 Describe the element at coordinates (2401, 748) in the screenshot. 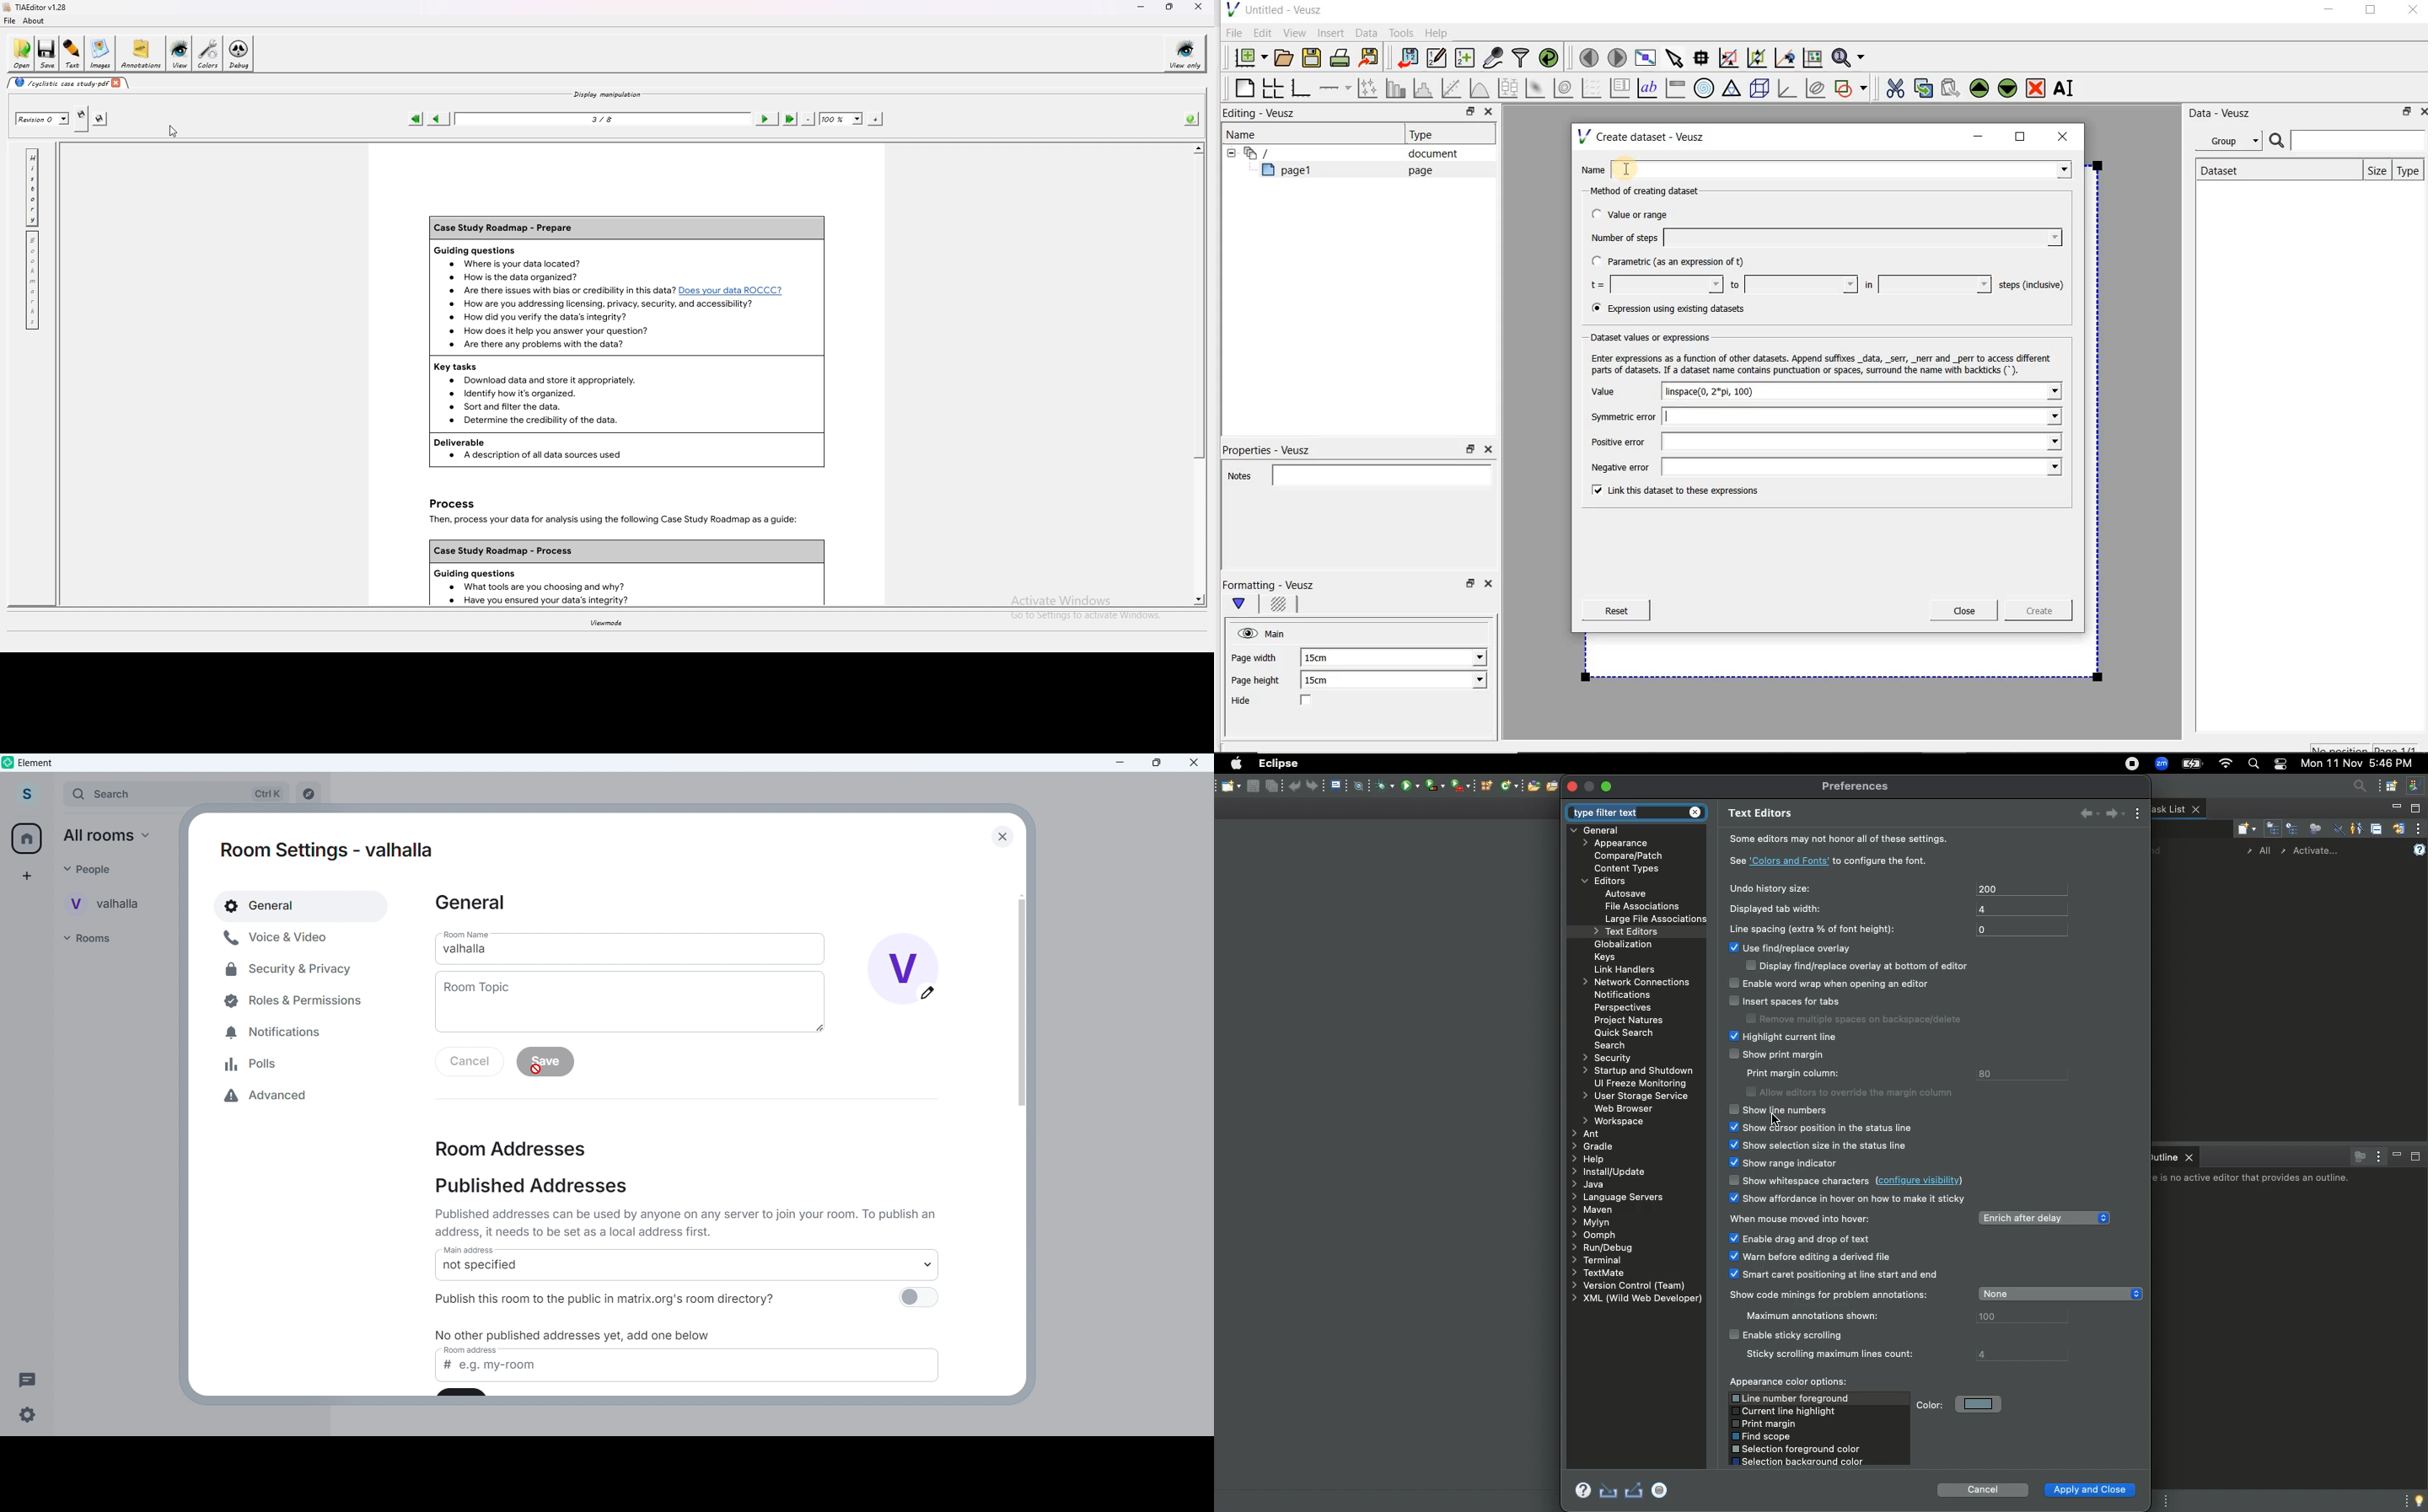

I see `page1/1` at that location.